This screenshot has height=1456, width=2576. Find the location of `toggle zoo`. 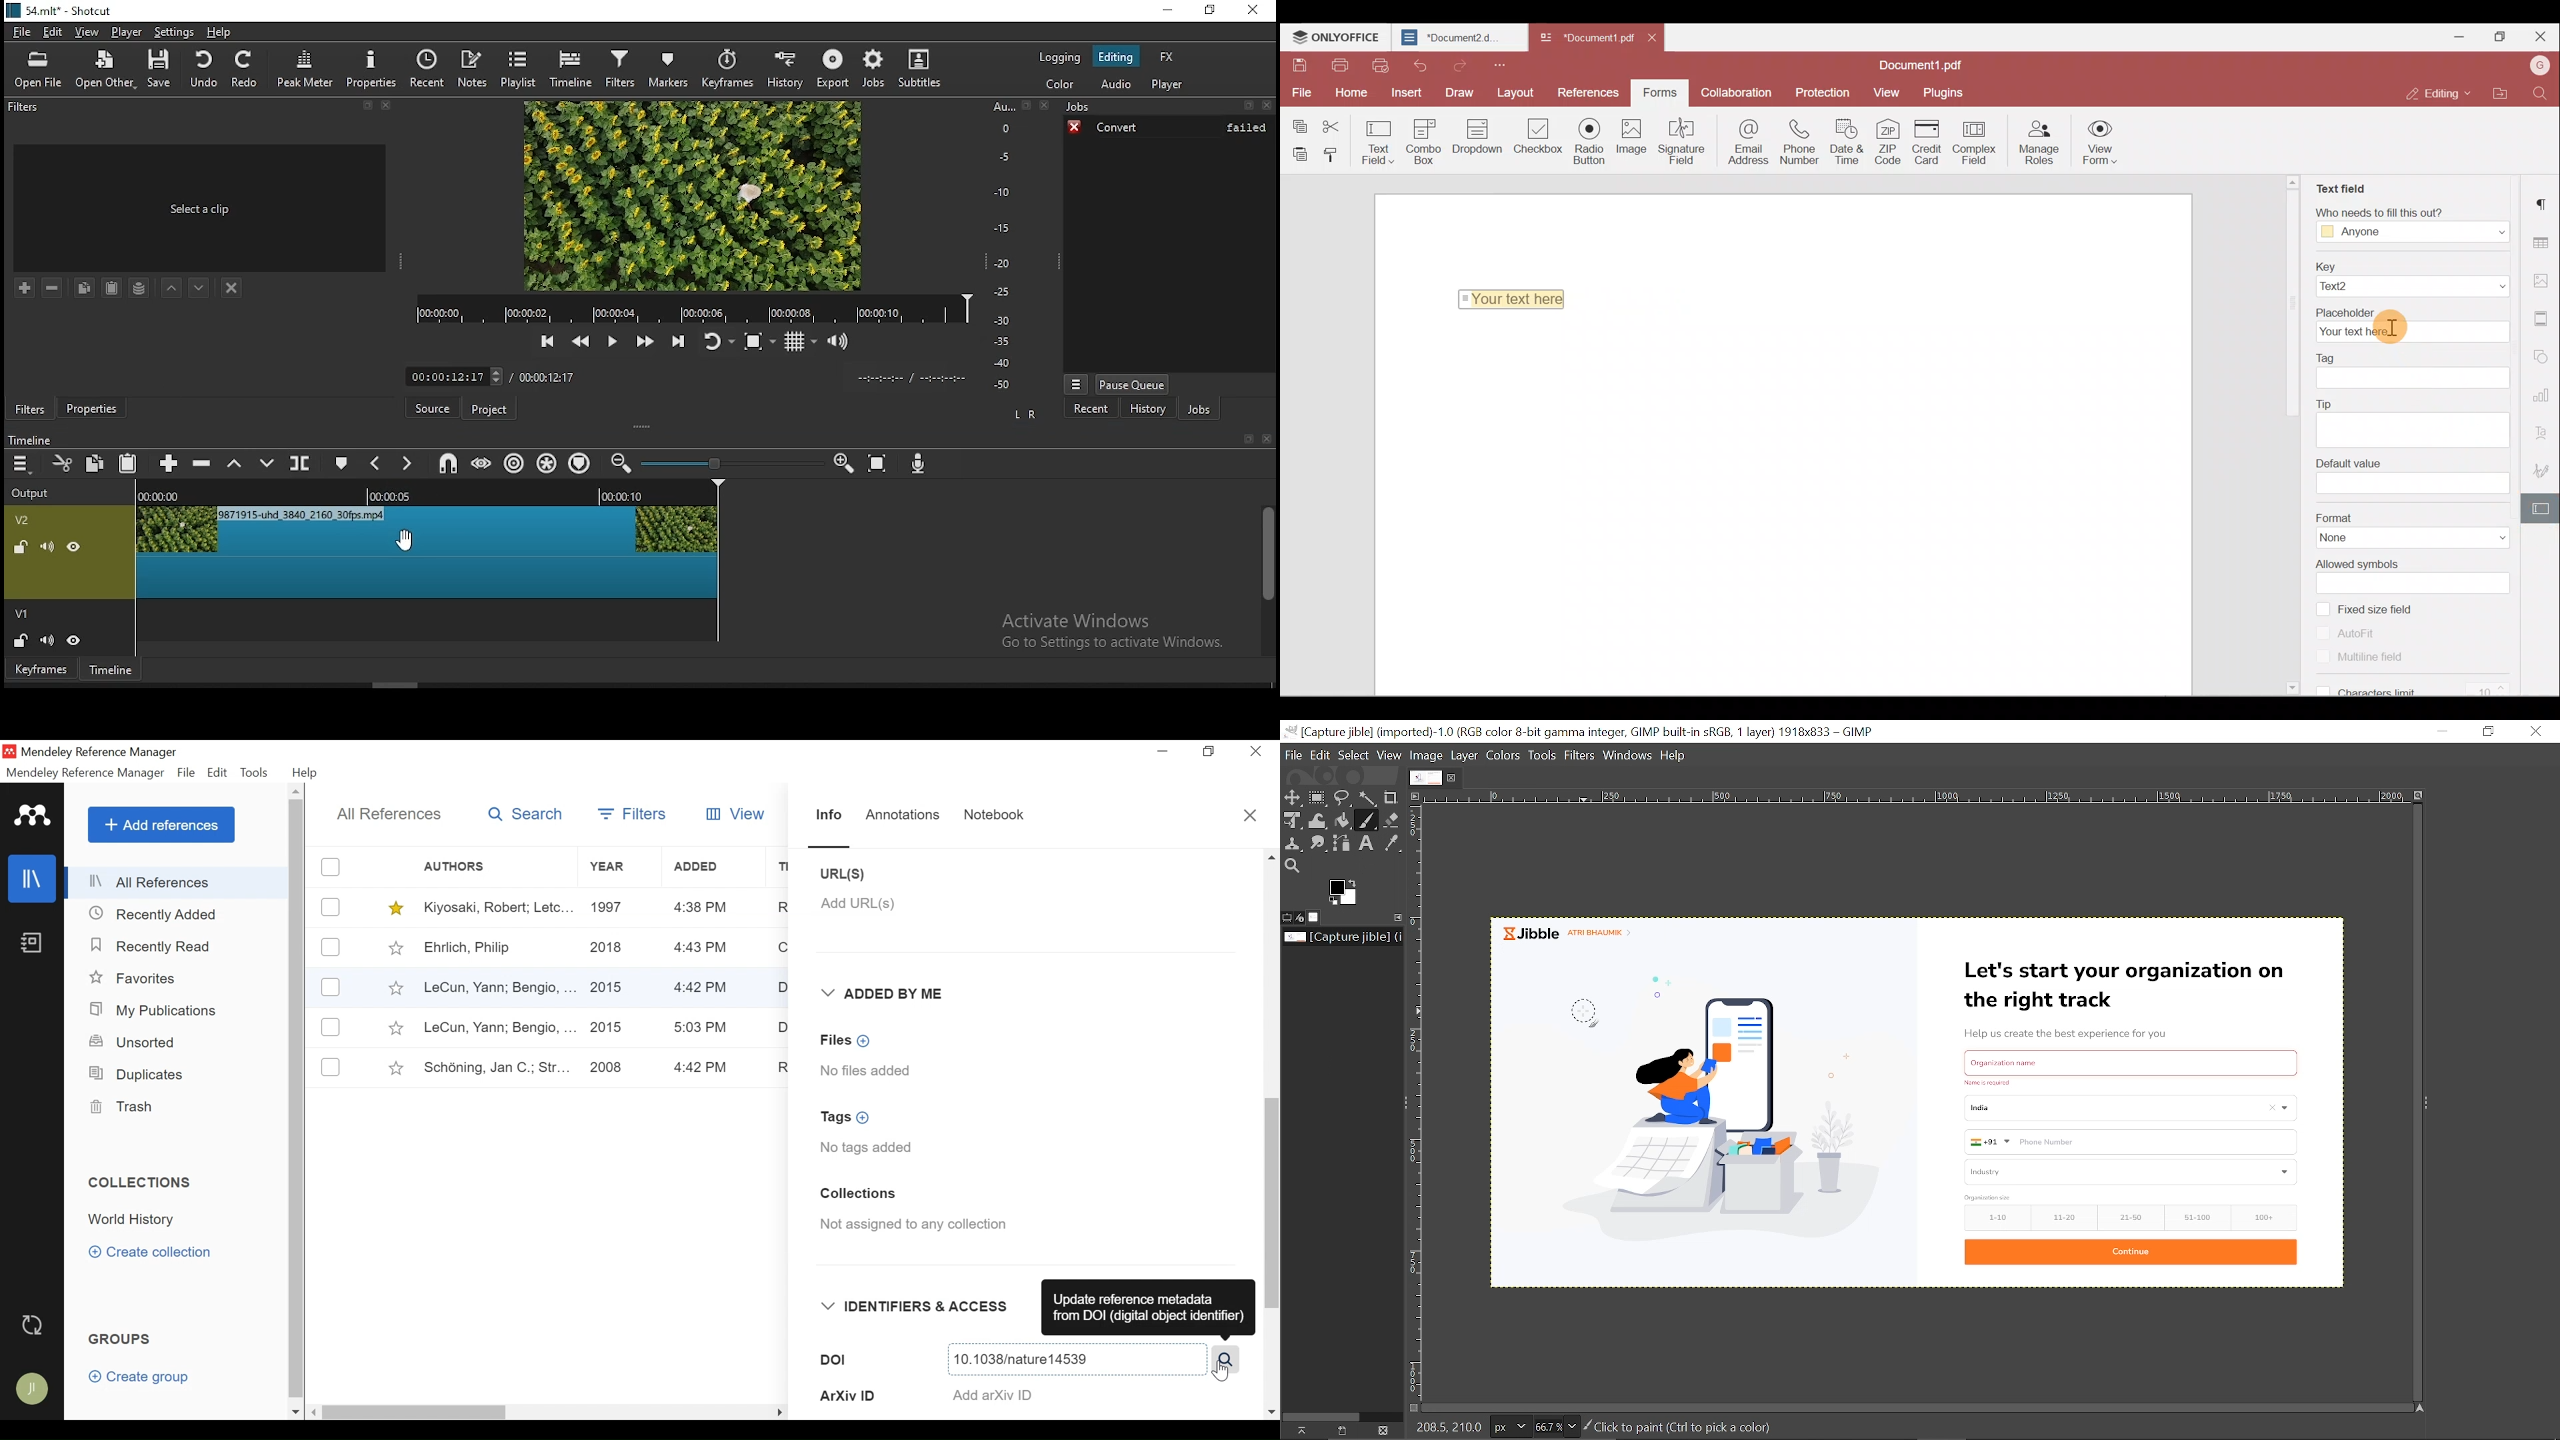

toggle zoo is located at coordinates (757, 342).